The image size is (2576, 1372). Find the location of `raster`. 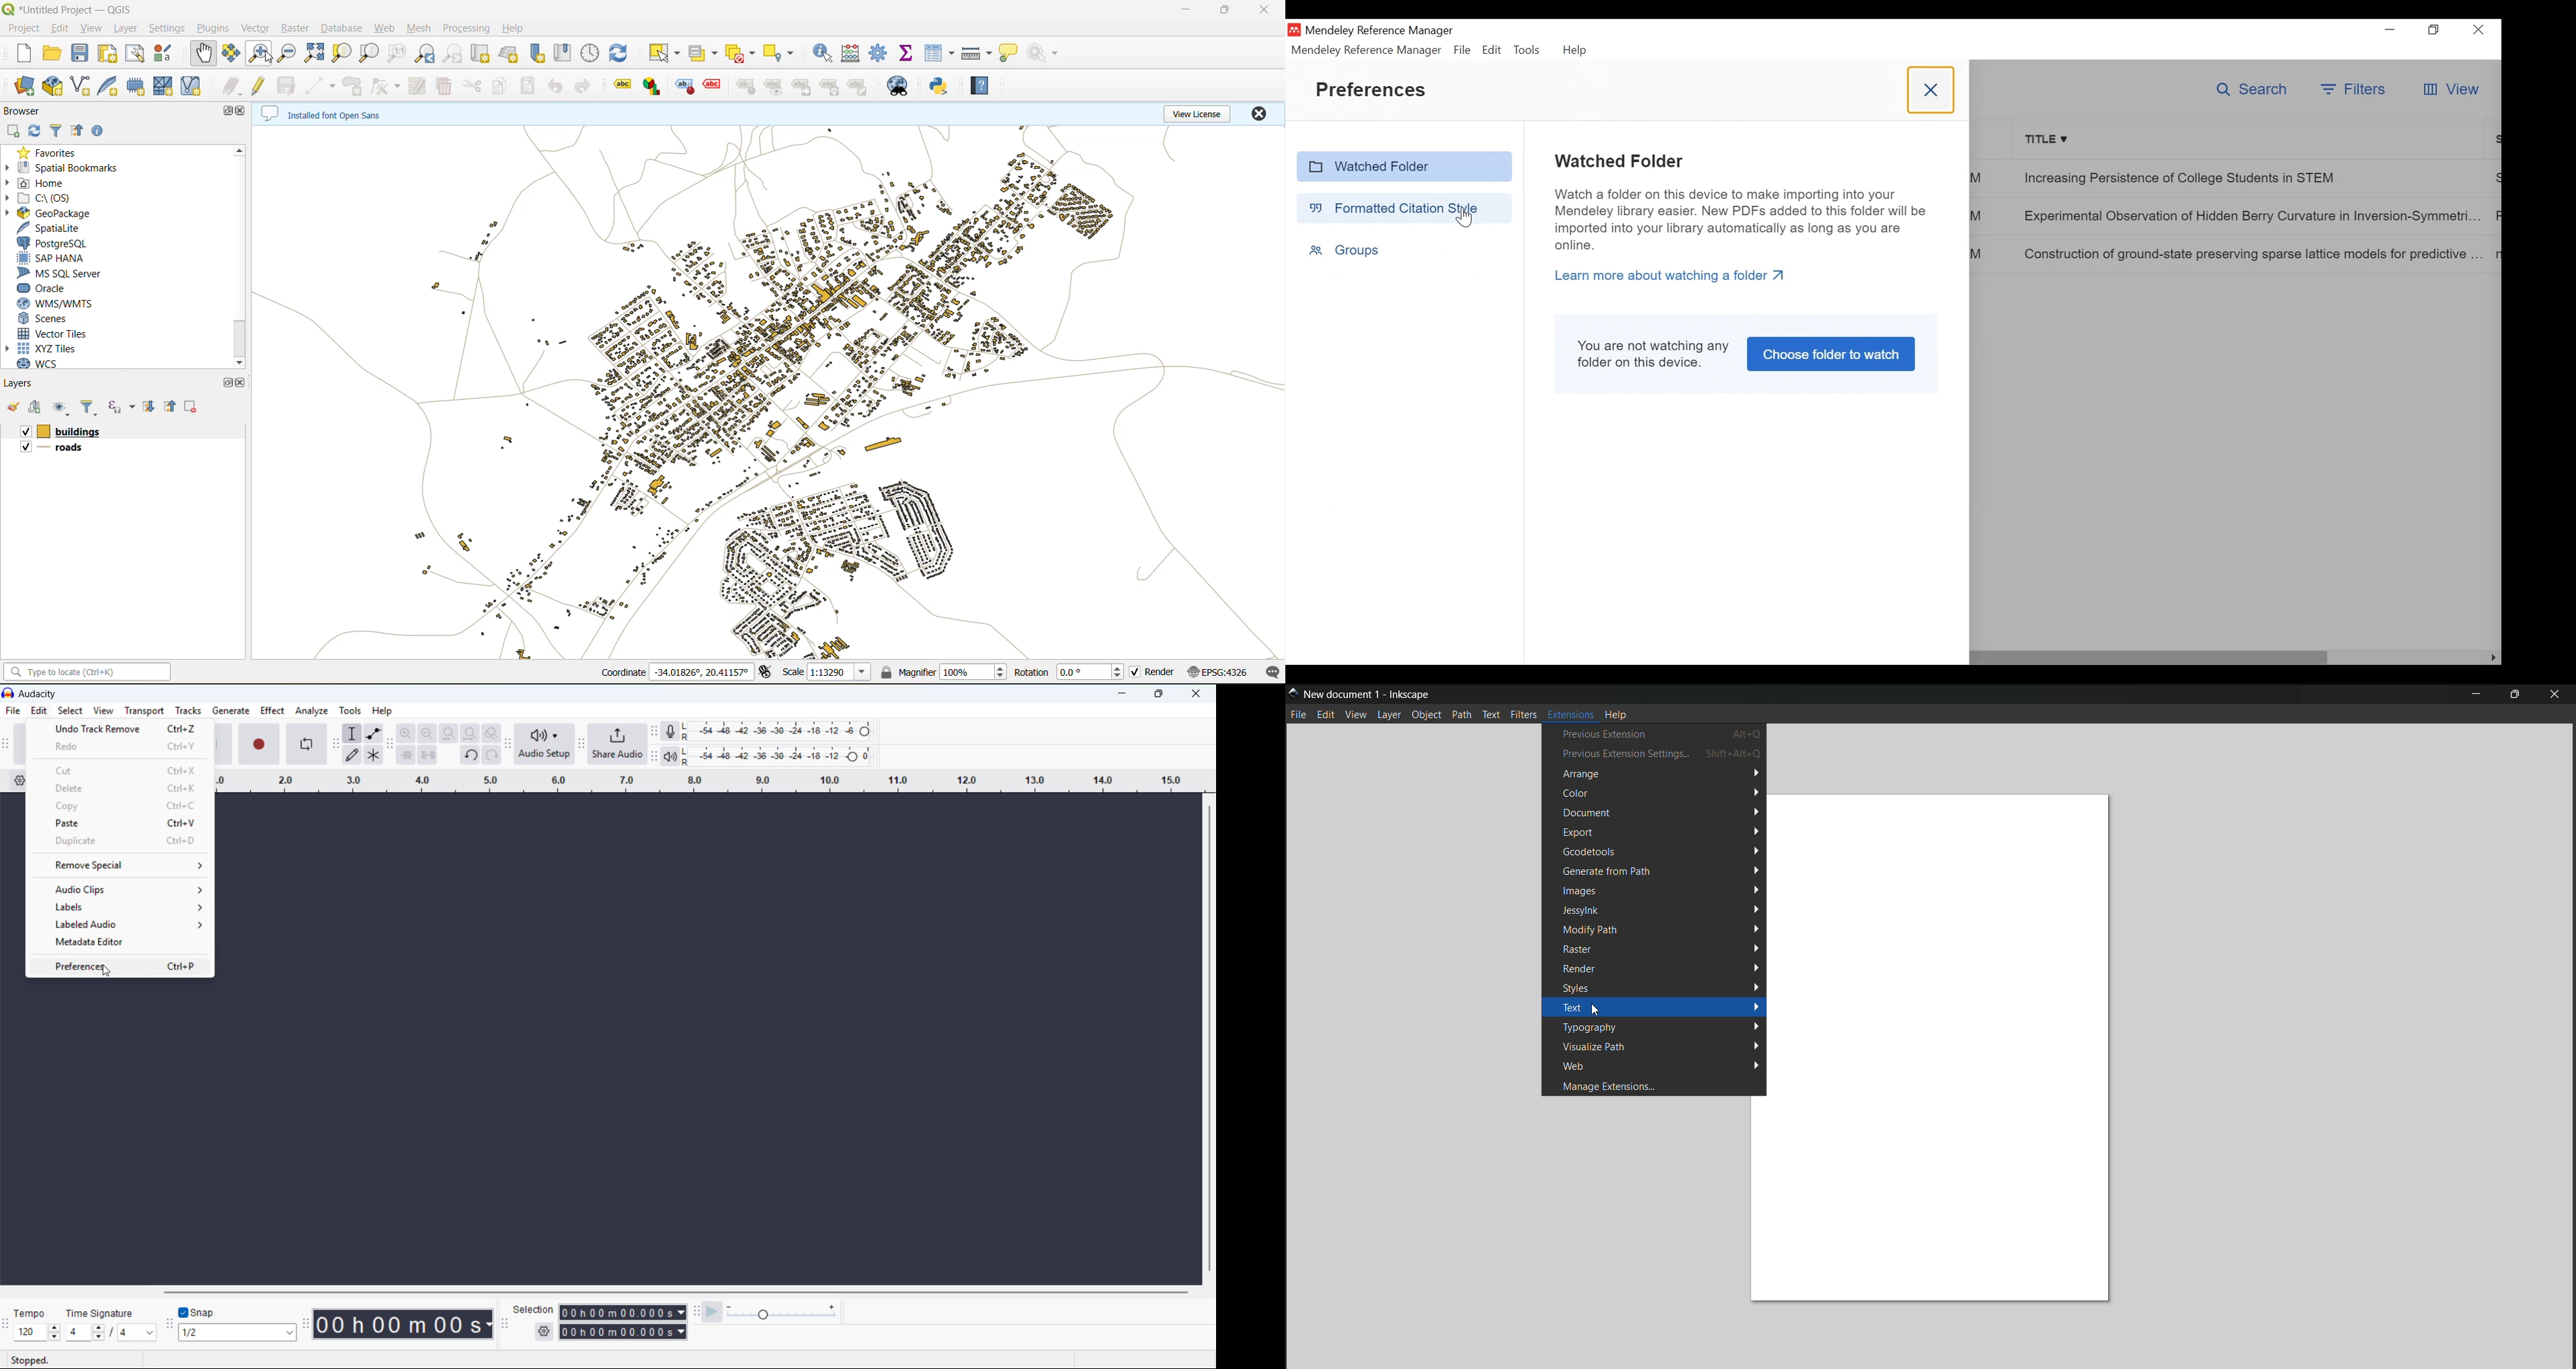

raster is located at coordinates (296, 29).